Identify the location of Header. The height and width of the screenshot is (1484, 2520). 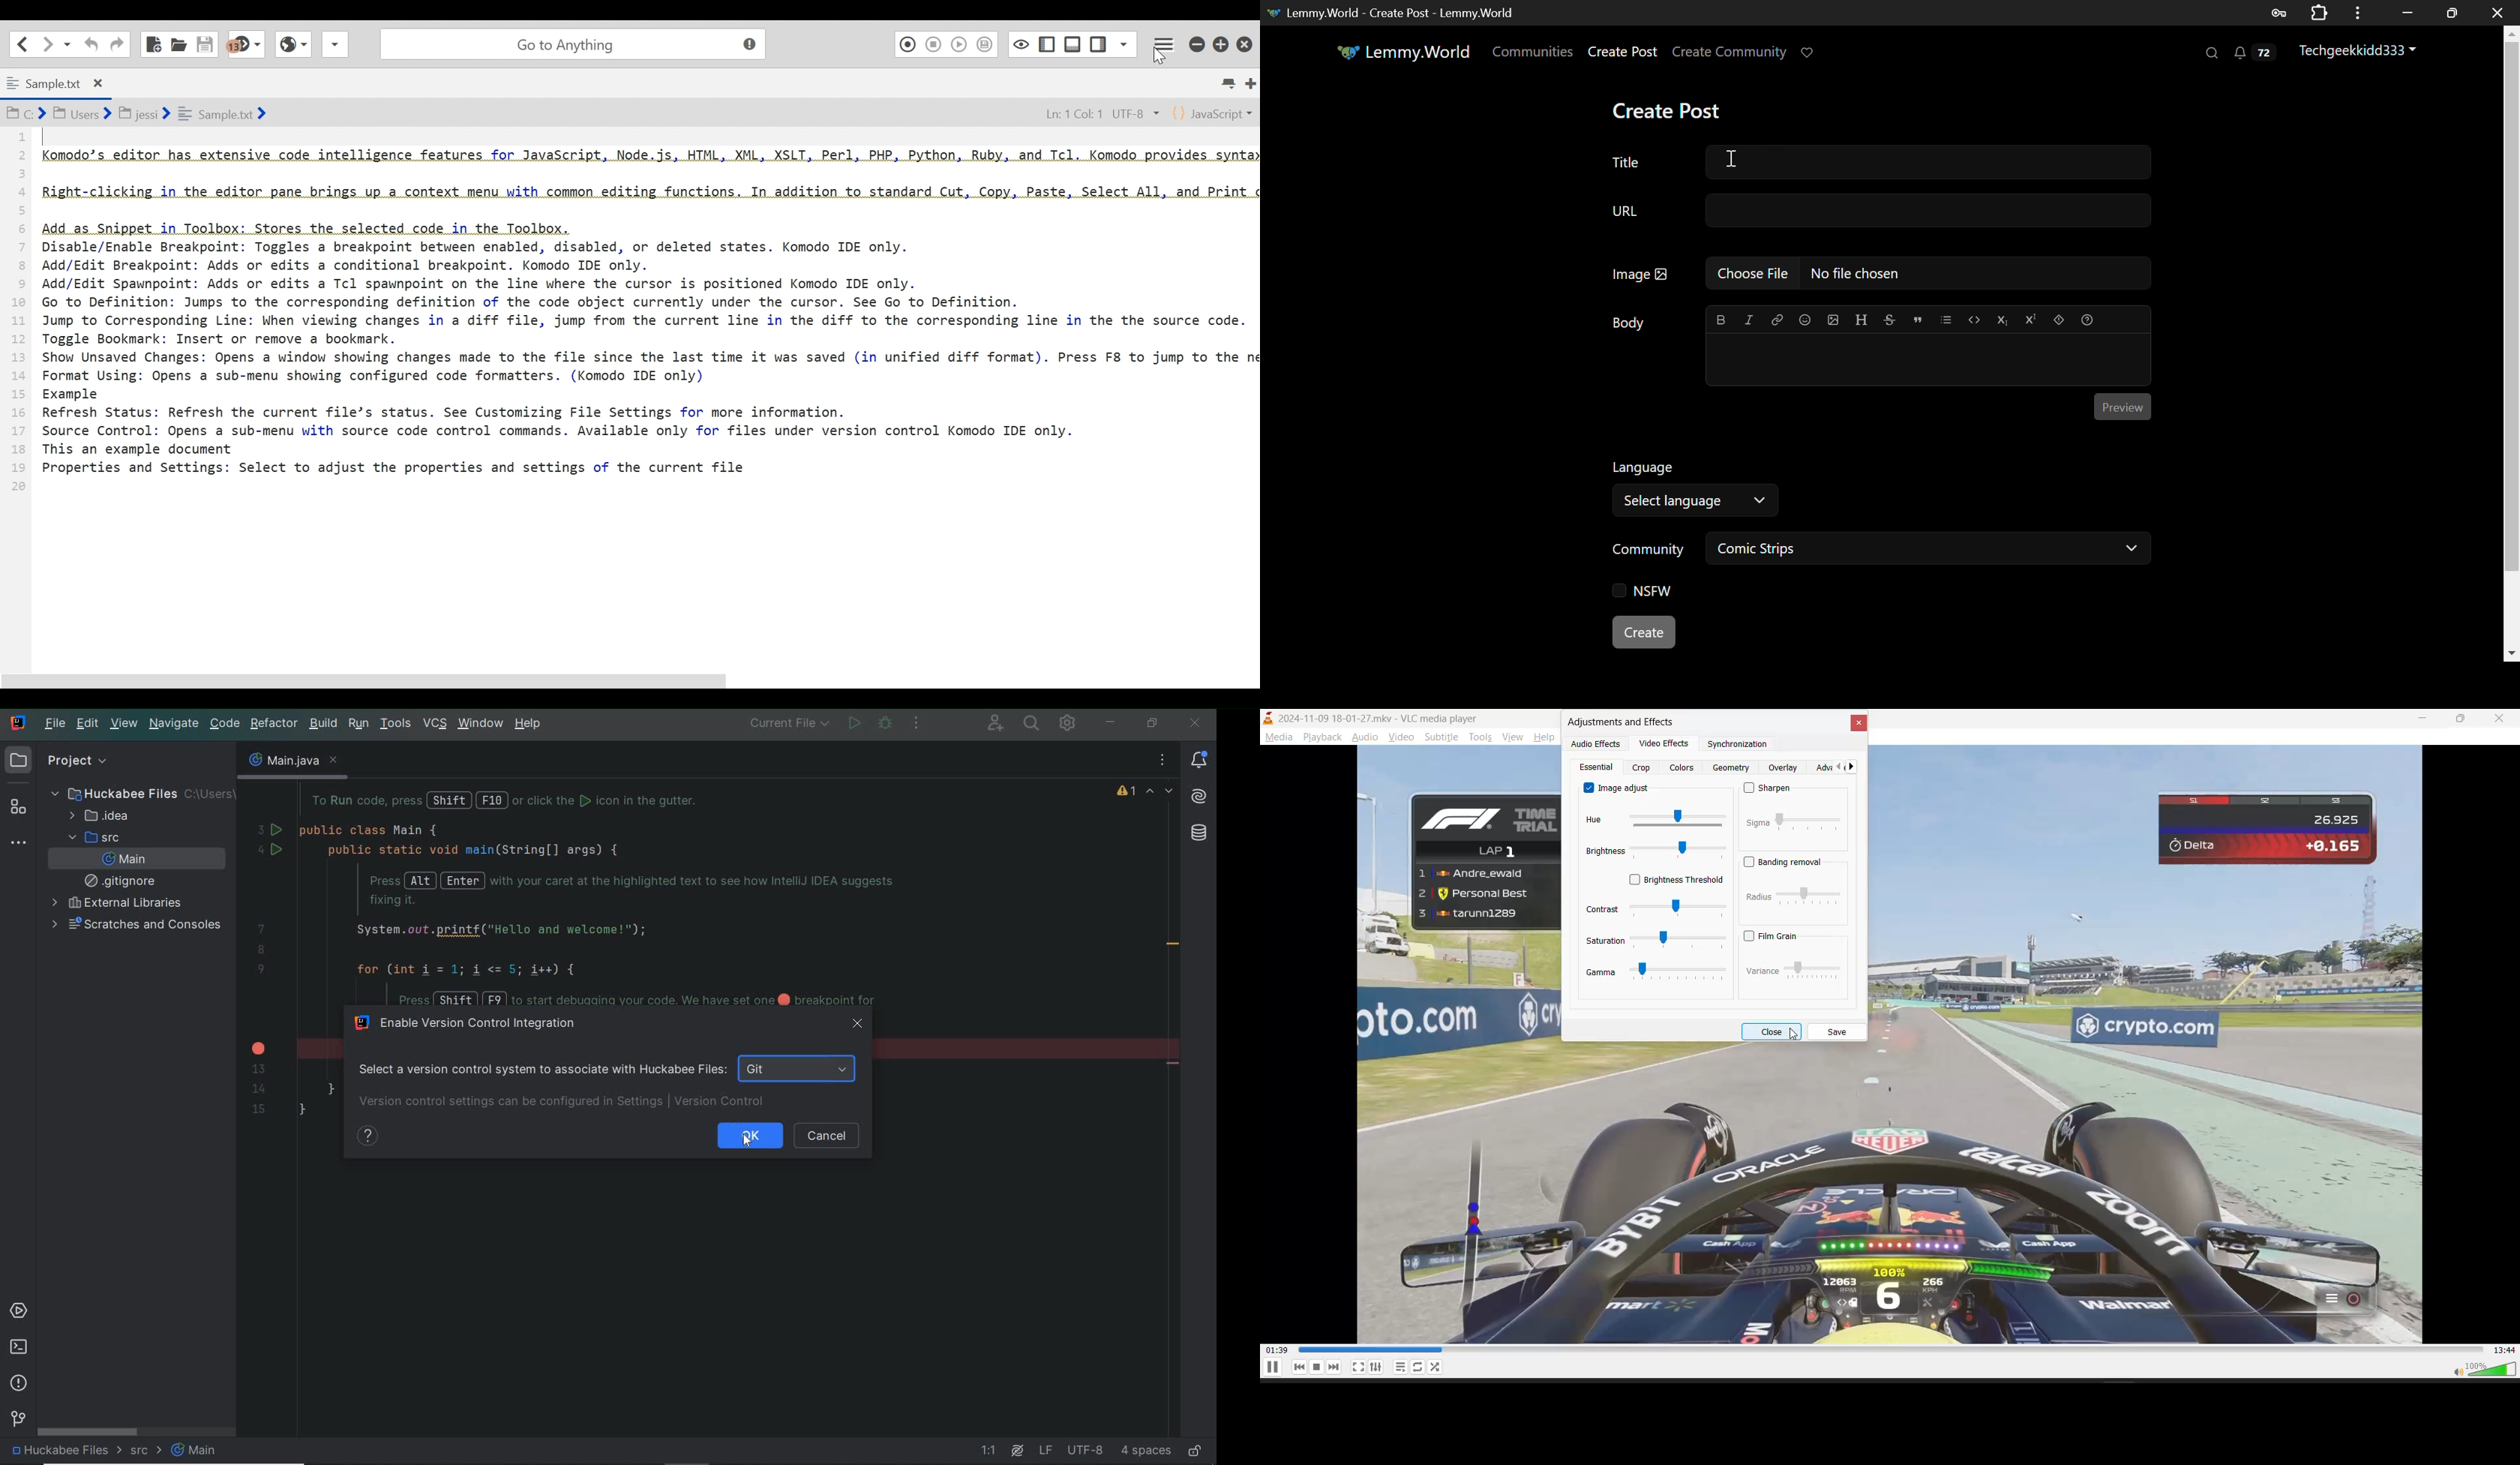
(1862, 320).